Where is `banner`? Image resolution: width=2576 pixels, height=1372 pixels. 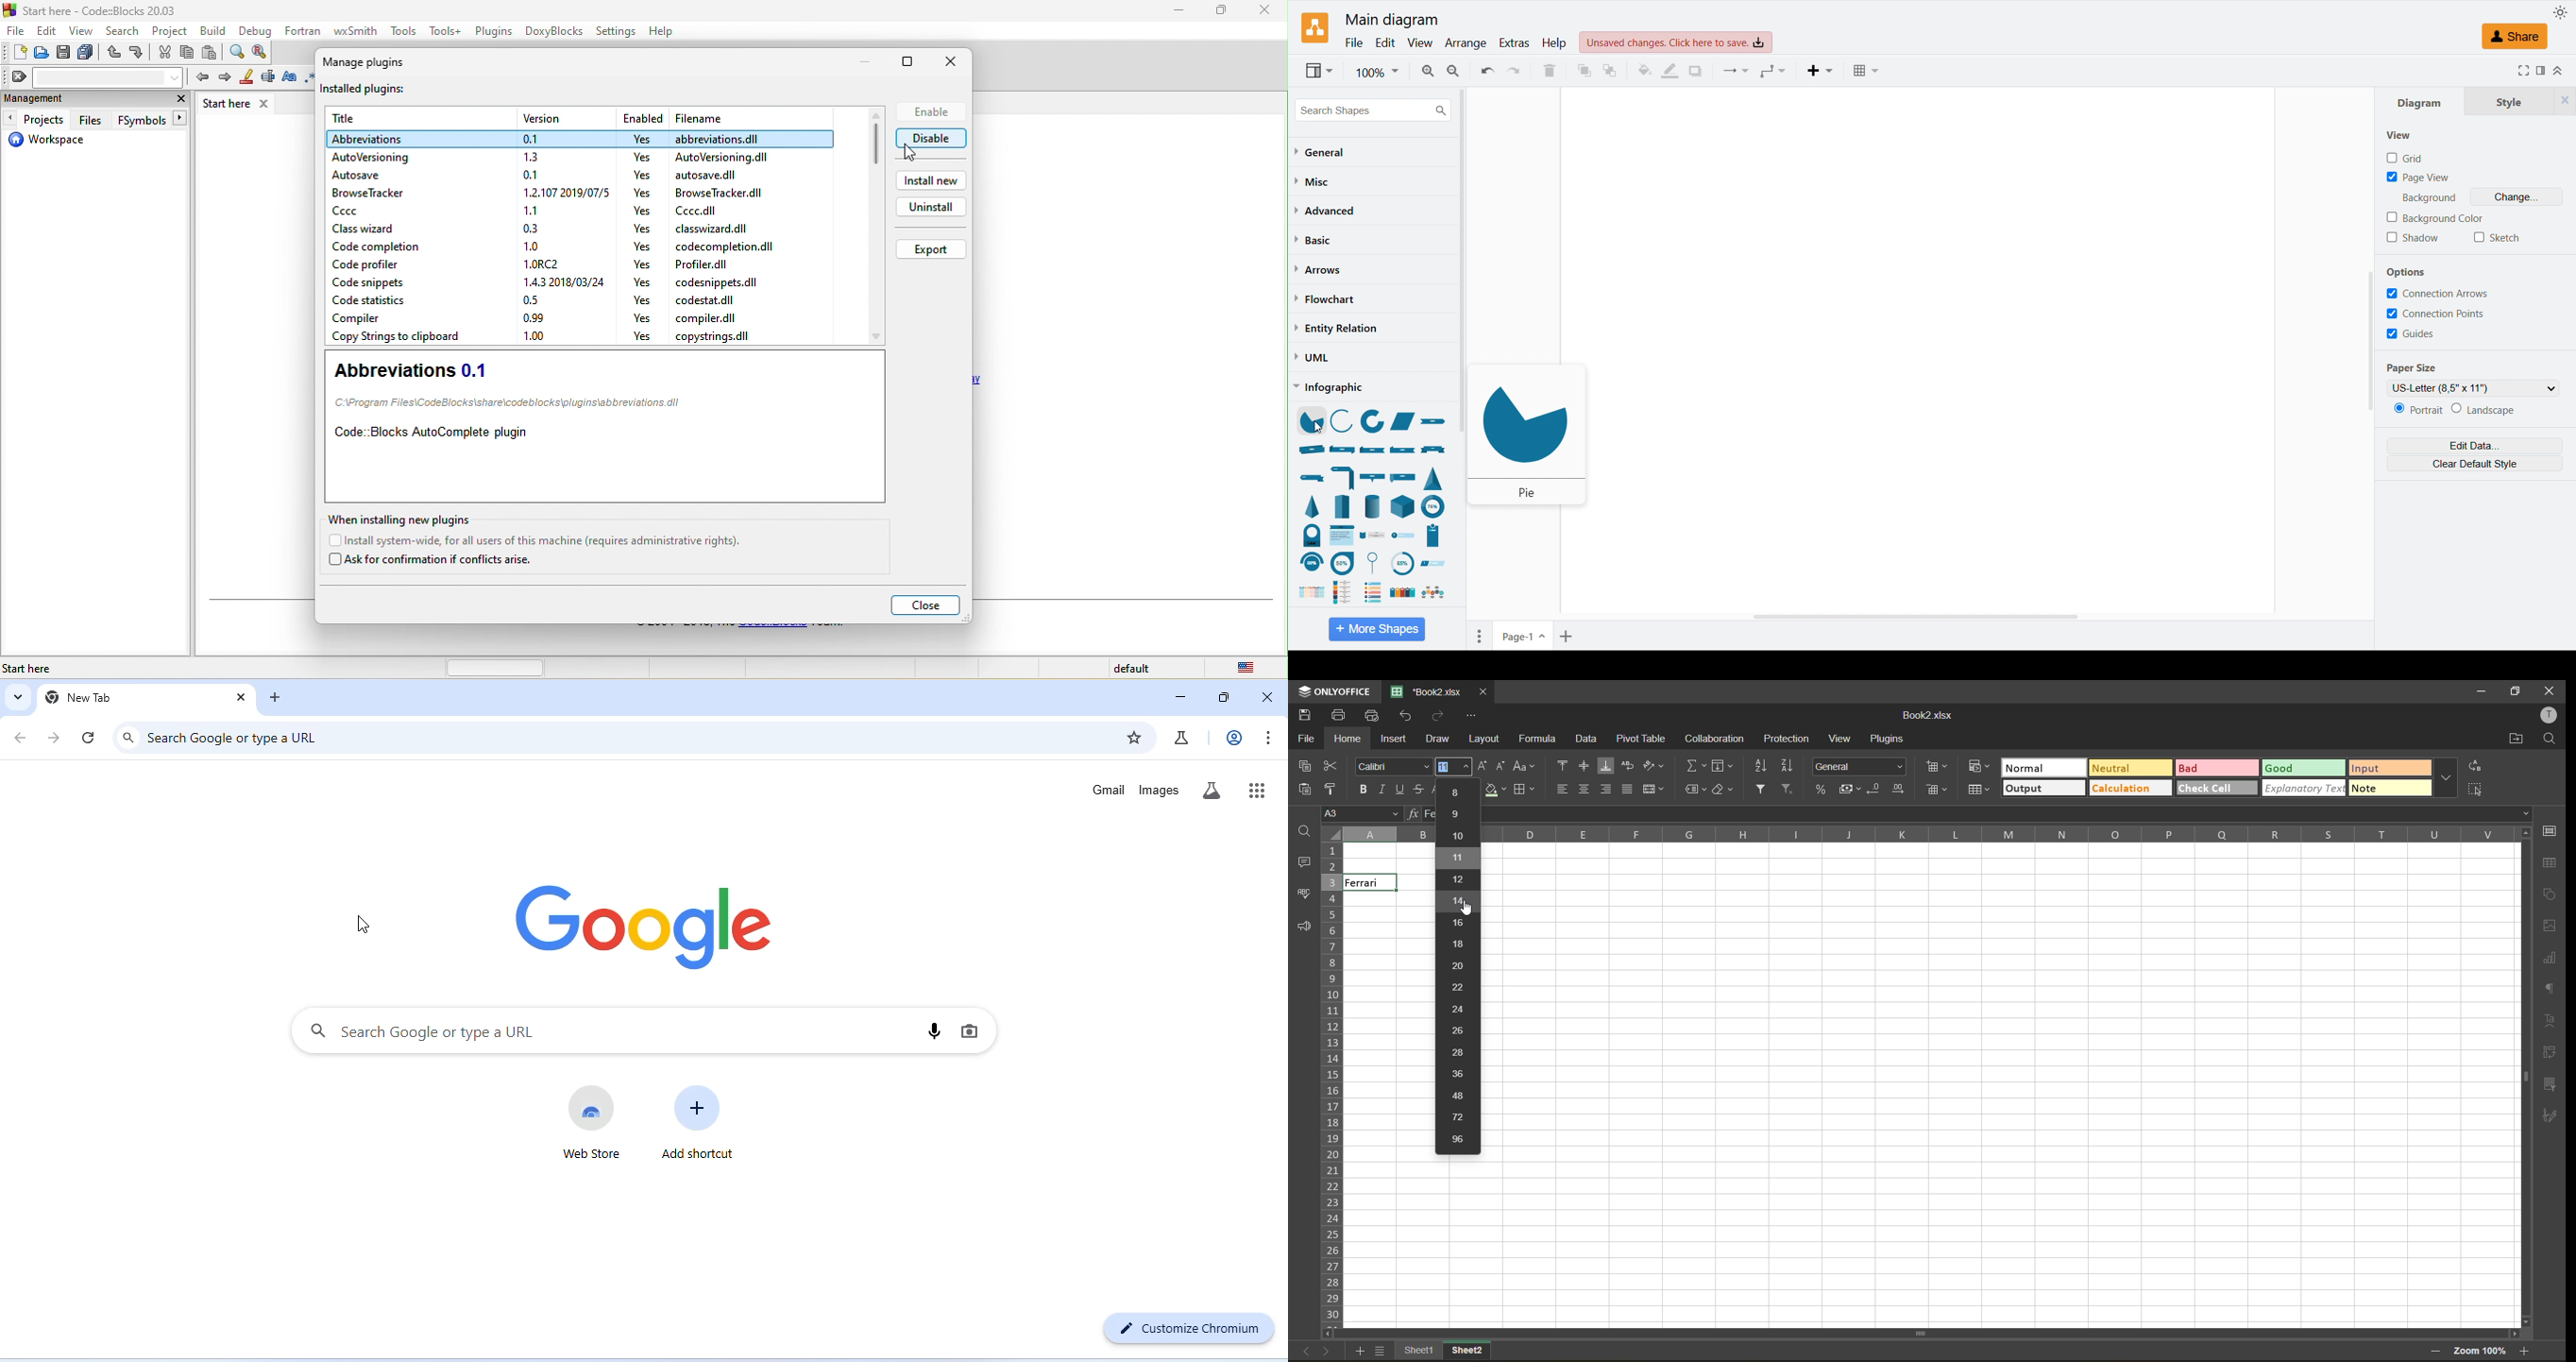 banner is located at coordinates (1436, 451).